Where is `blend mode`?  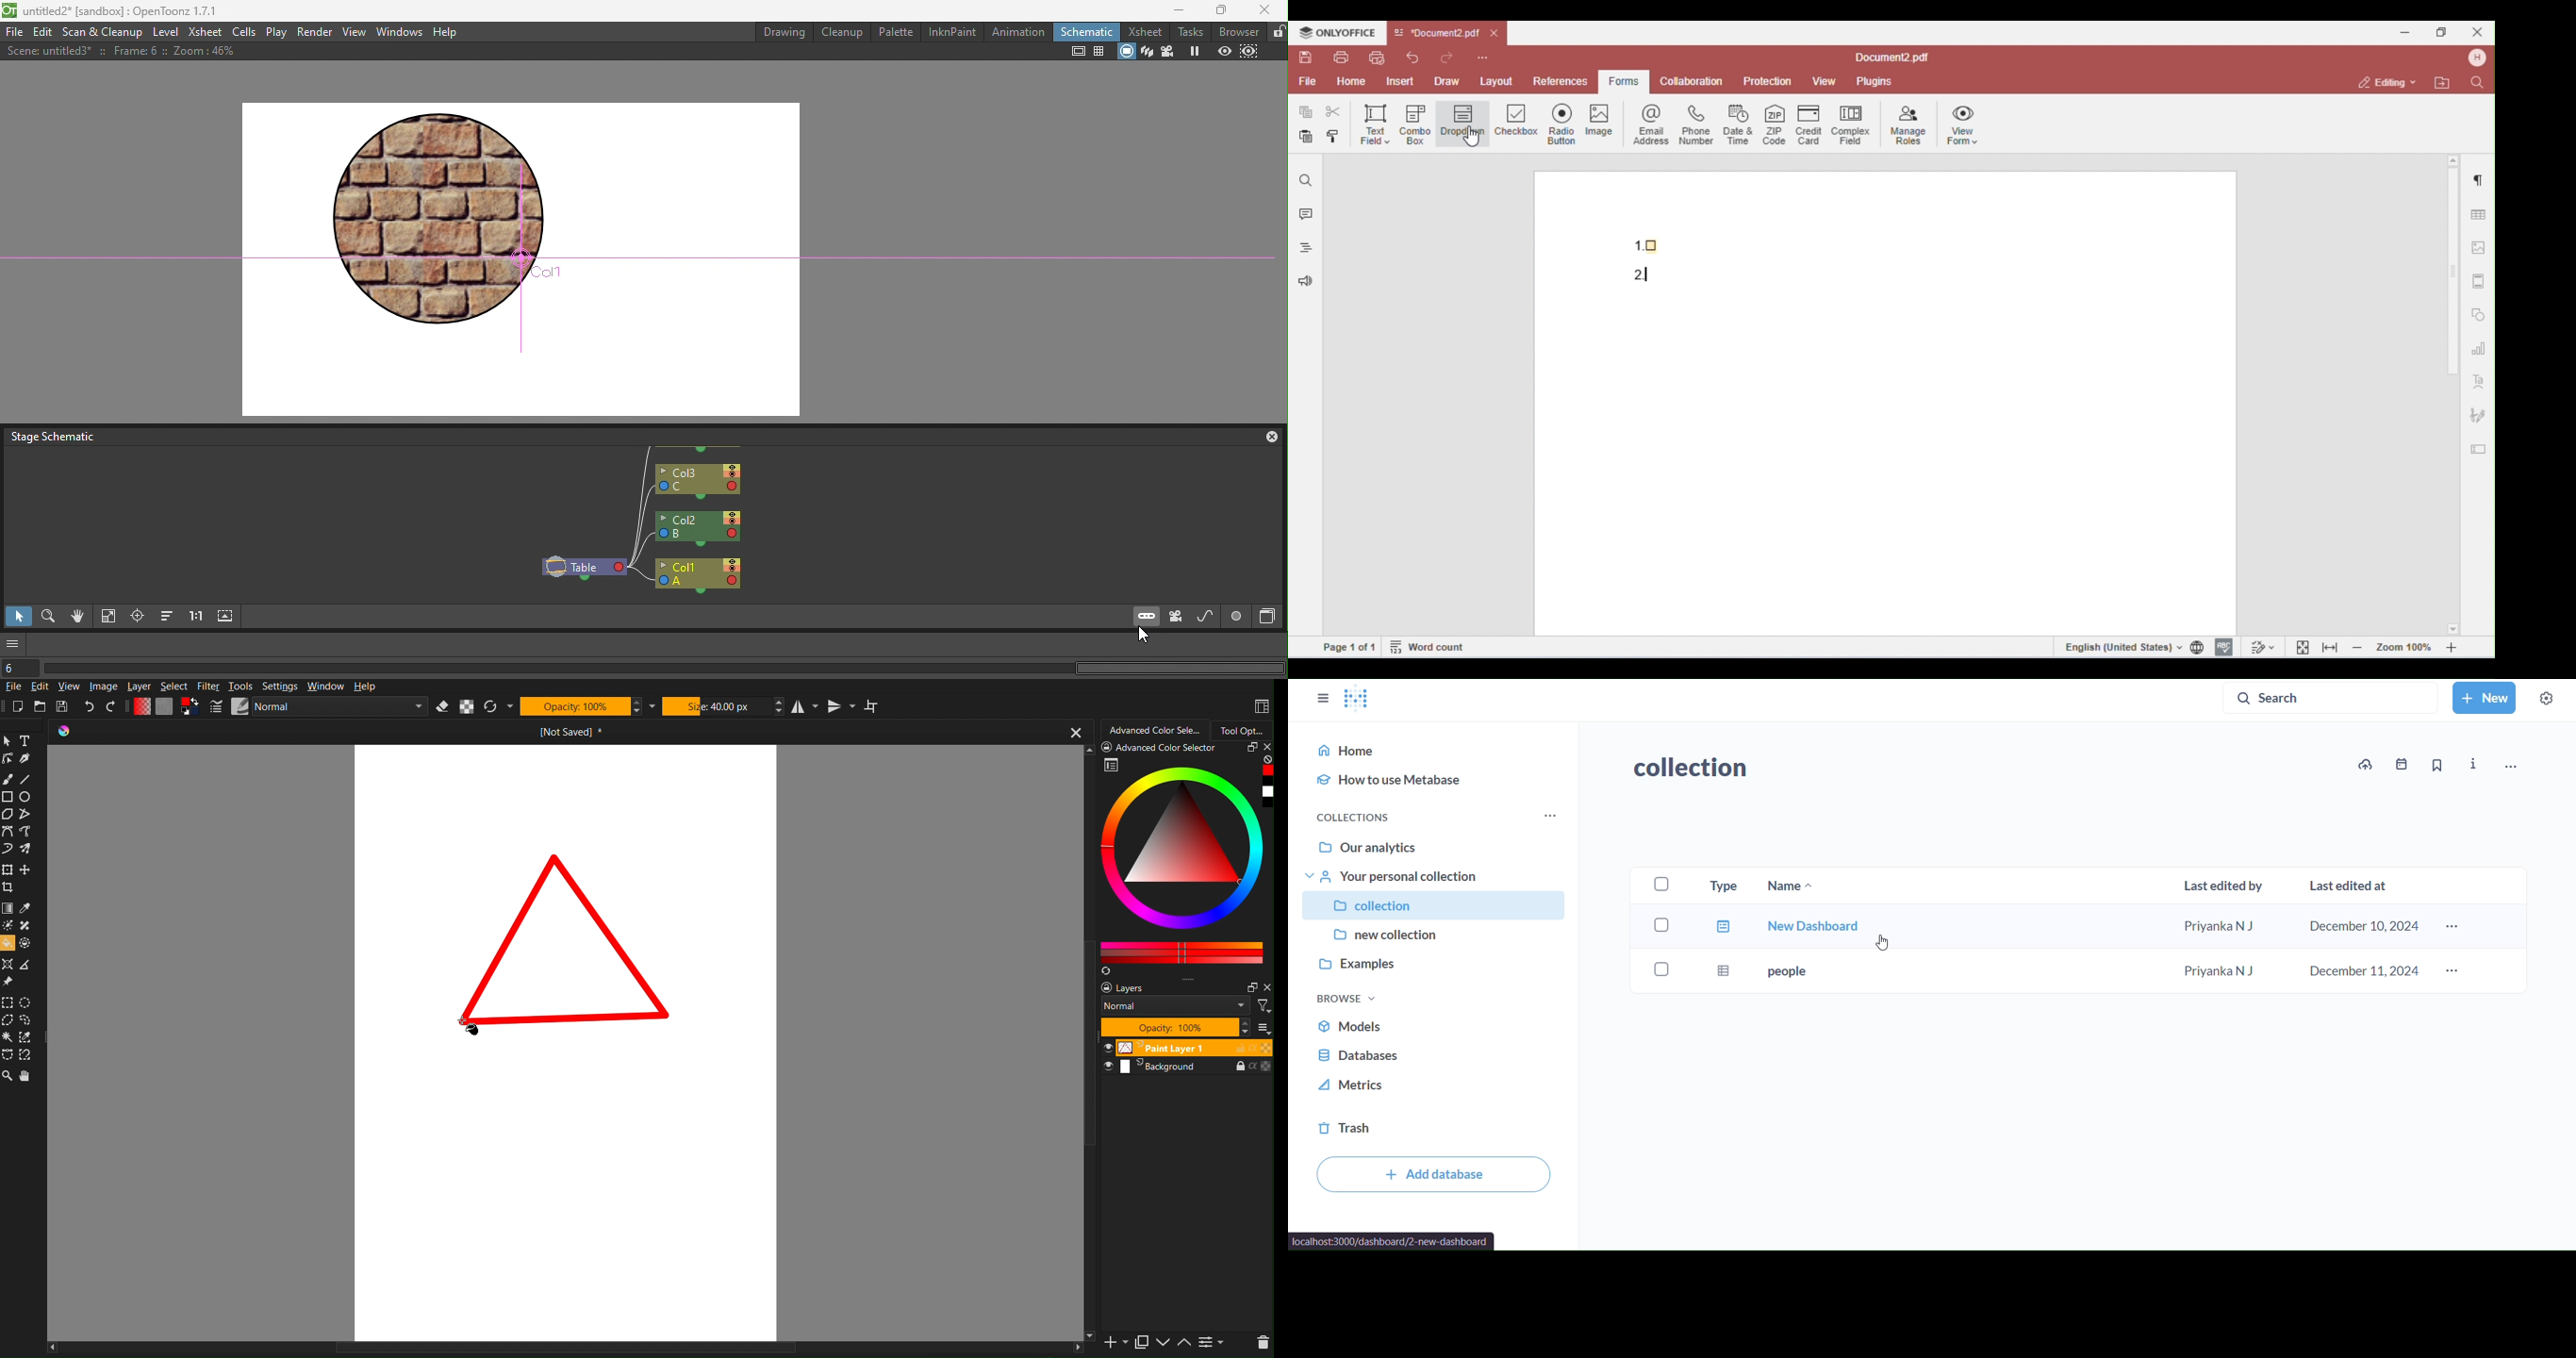 blend mode is located at coordinates (1176, 1006).